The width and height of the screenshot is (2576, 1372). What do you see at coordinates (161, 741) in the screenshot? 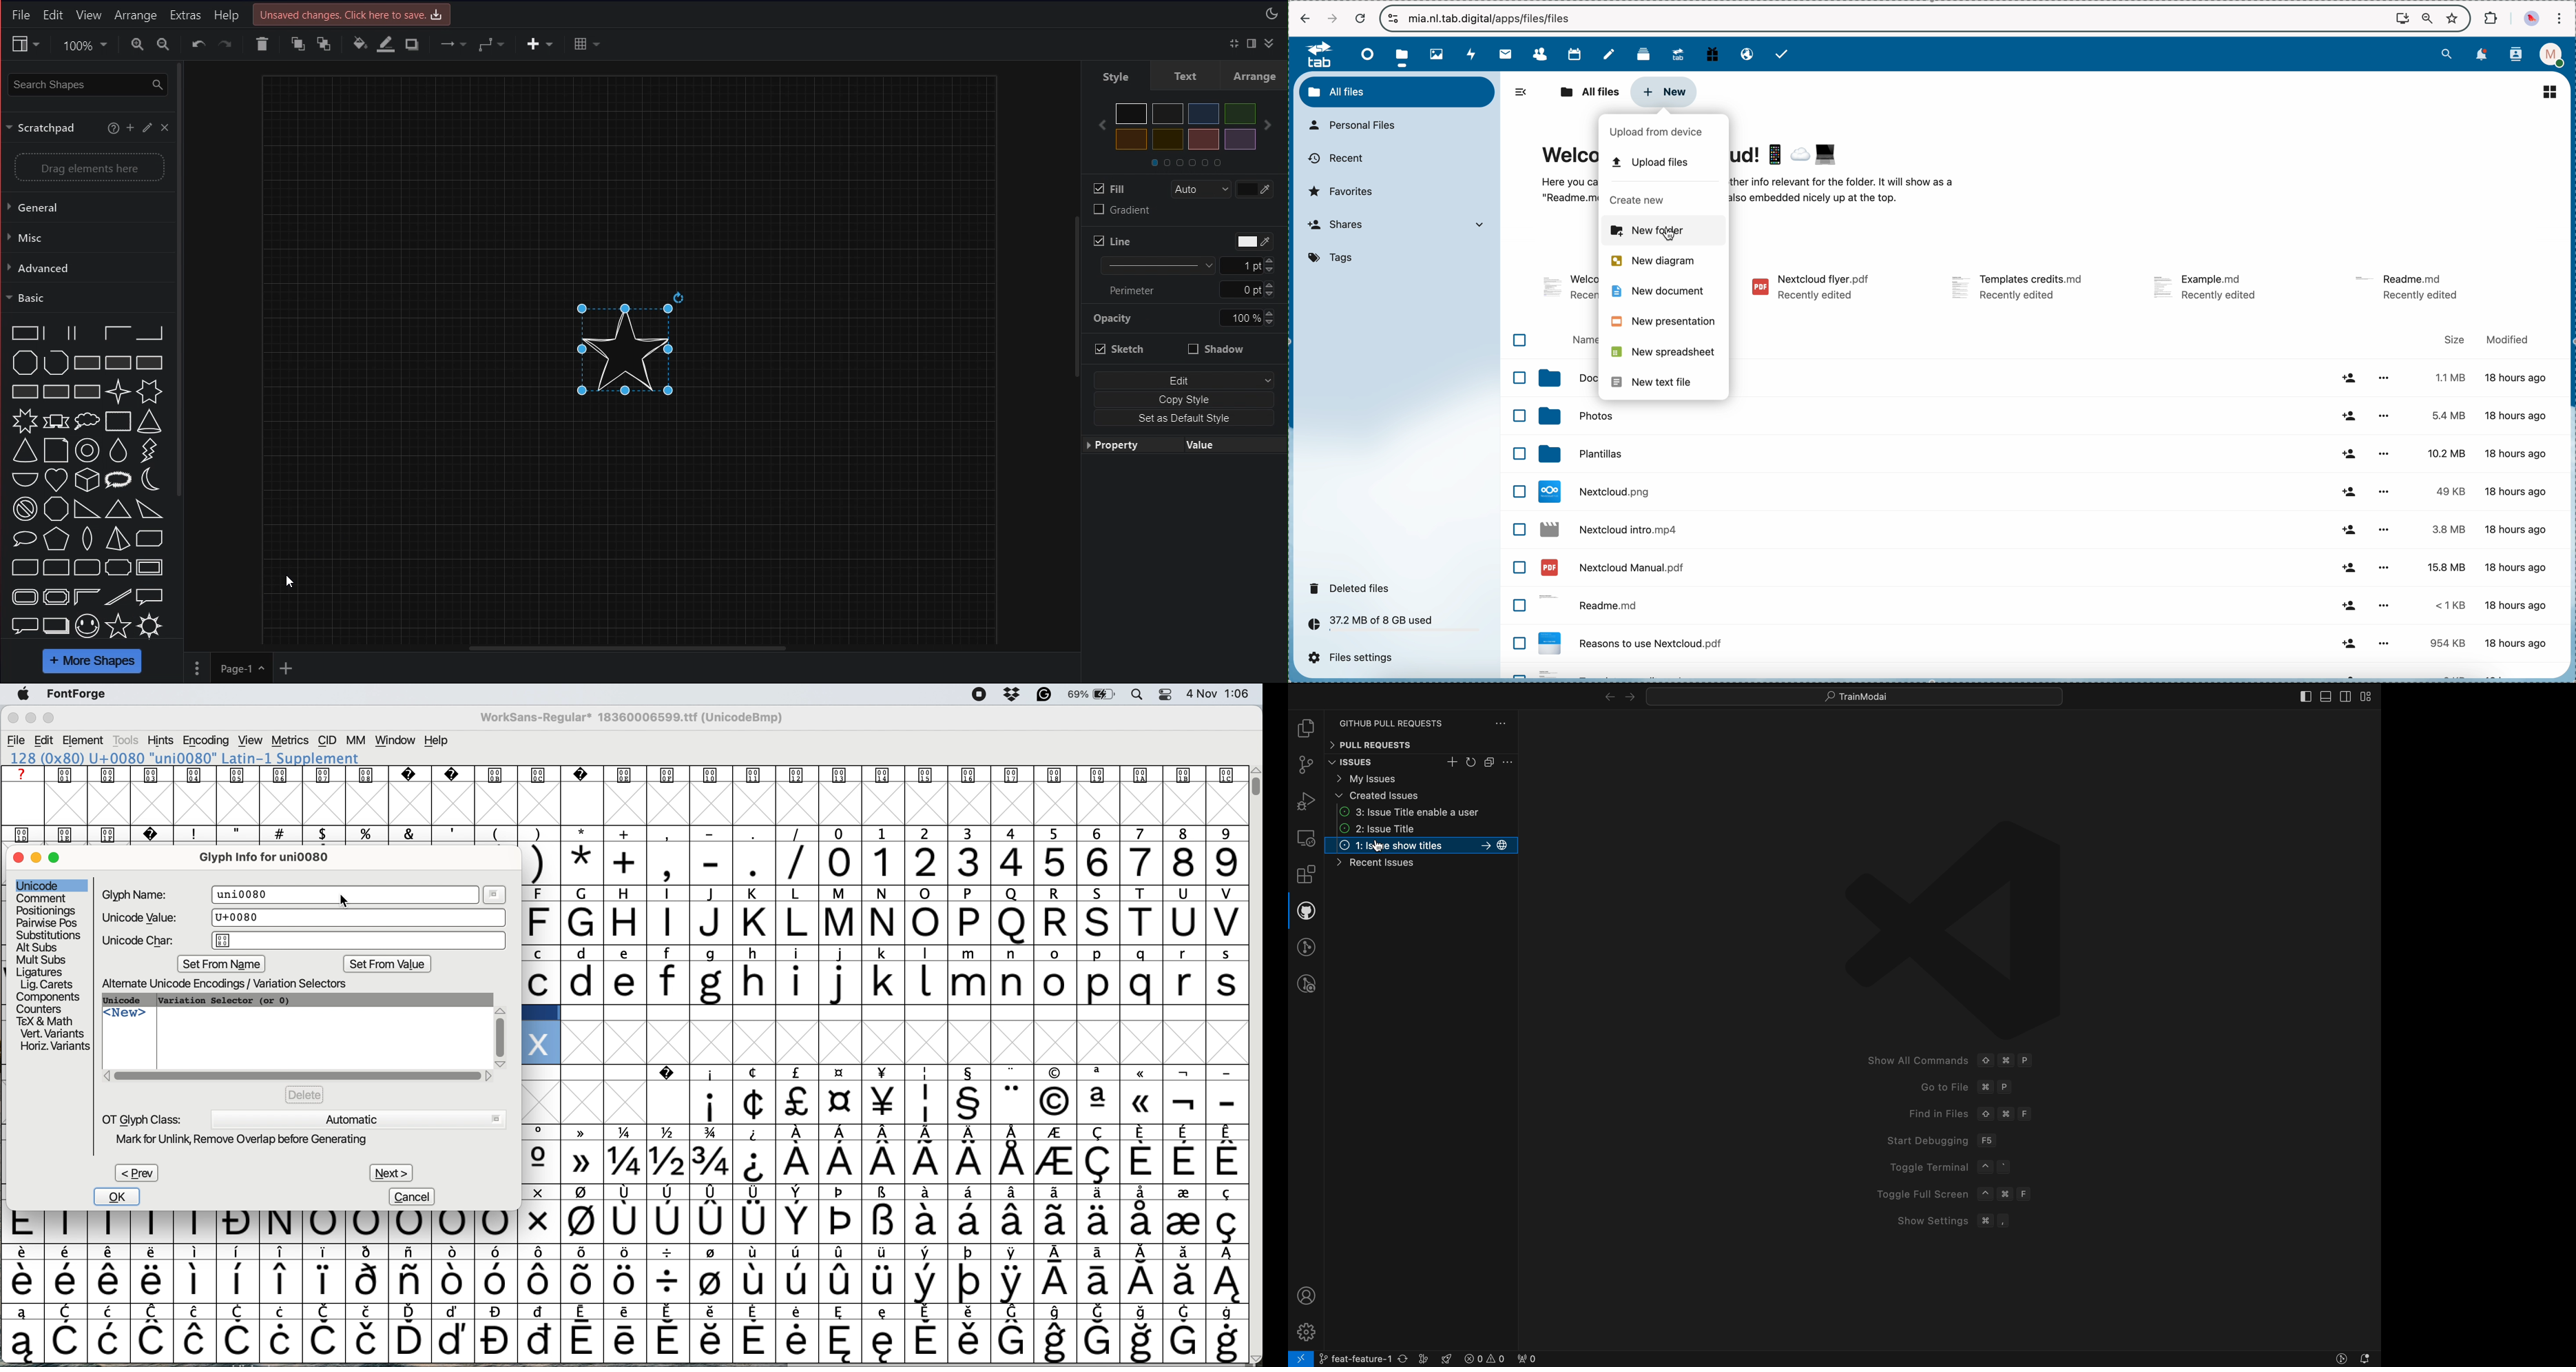
I see `hints` at bounding box center [161, 741].